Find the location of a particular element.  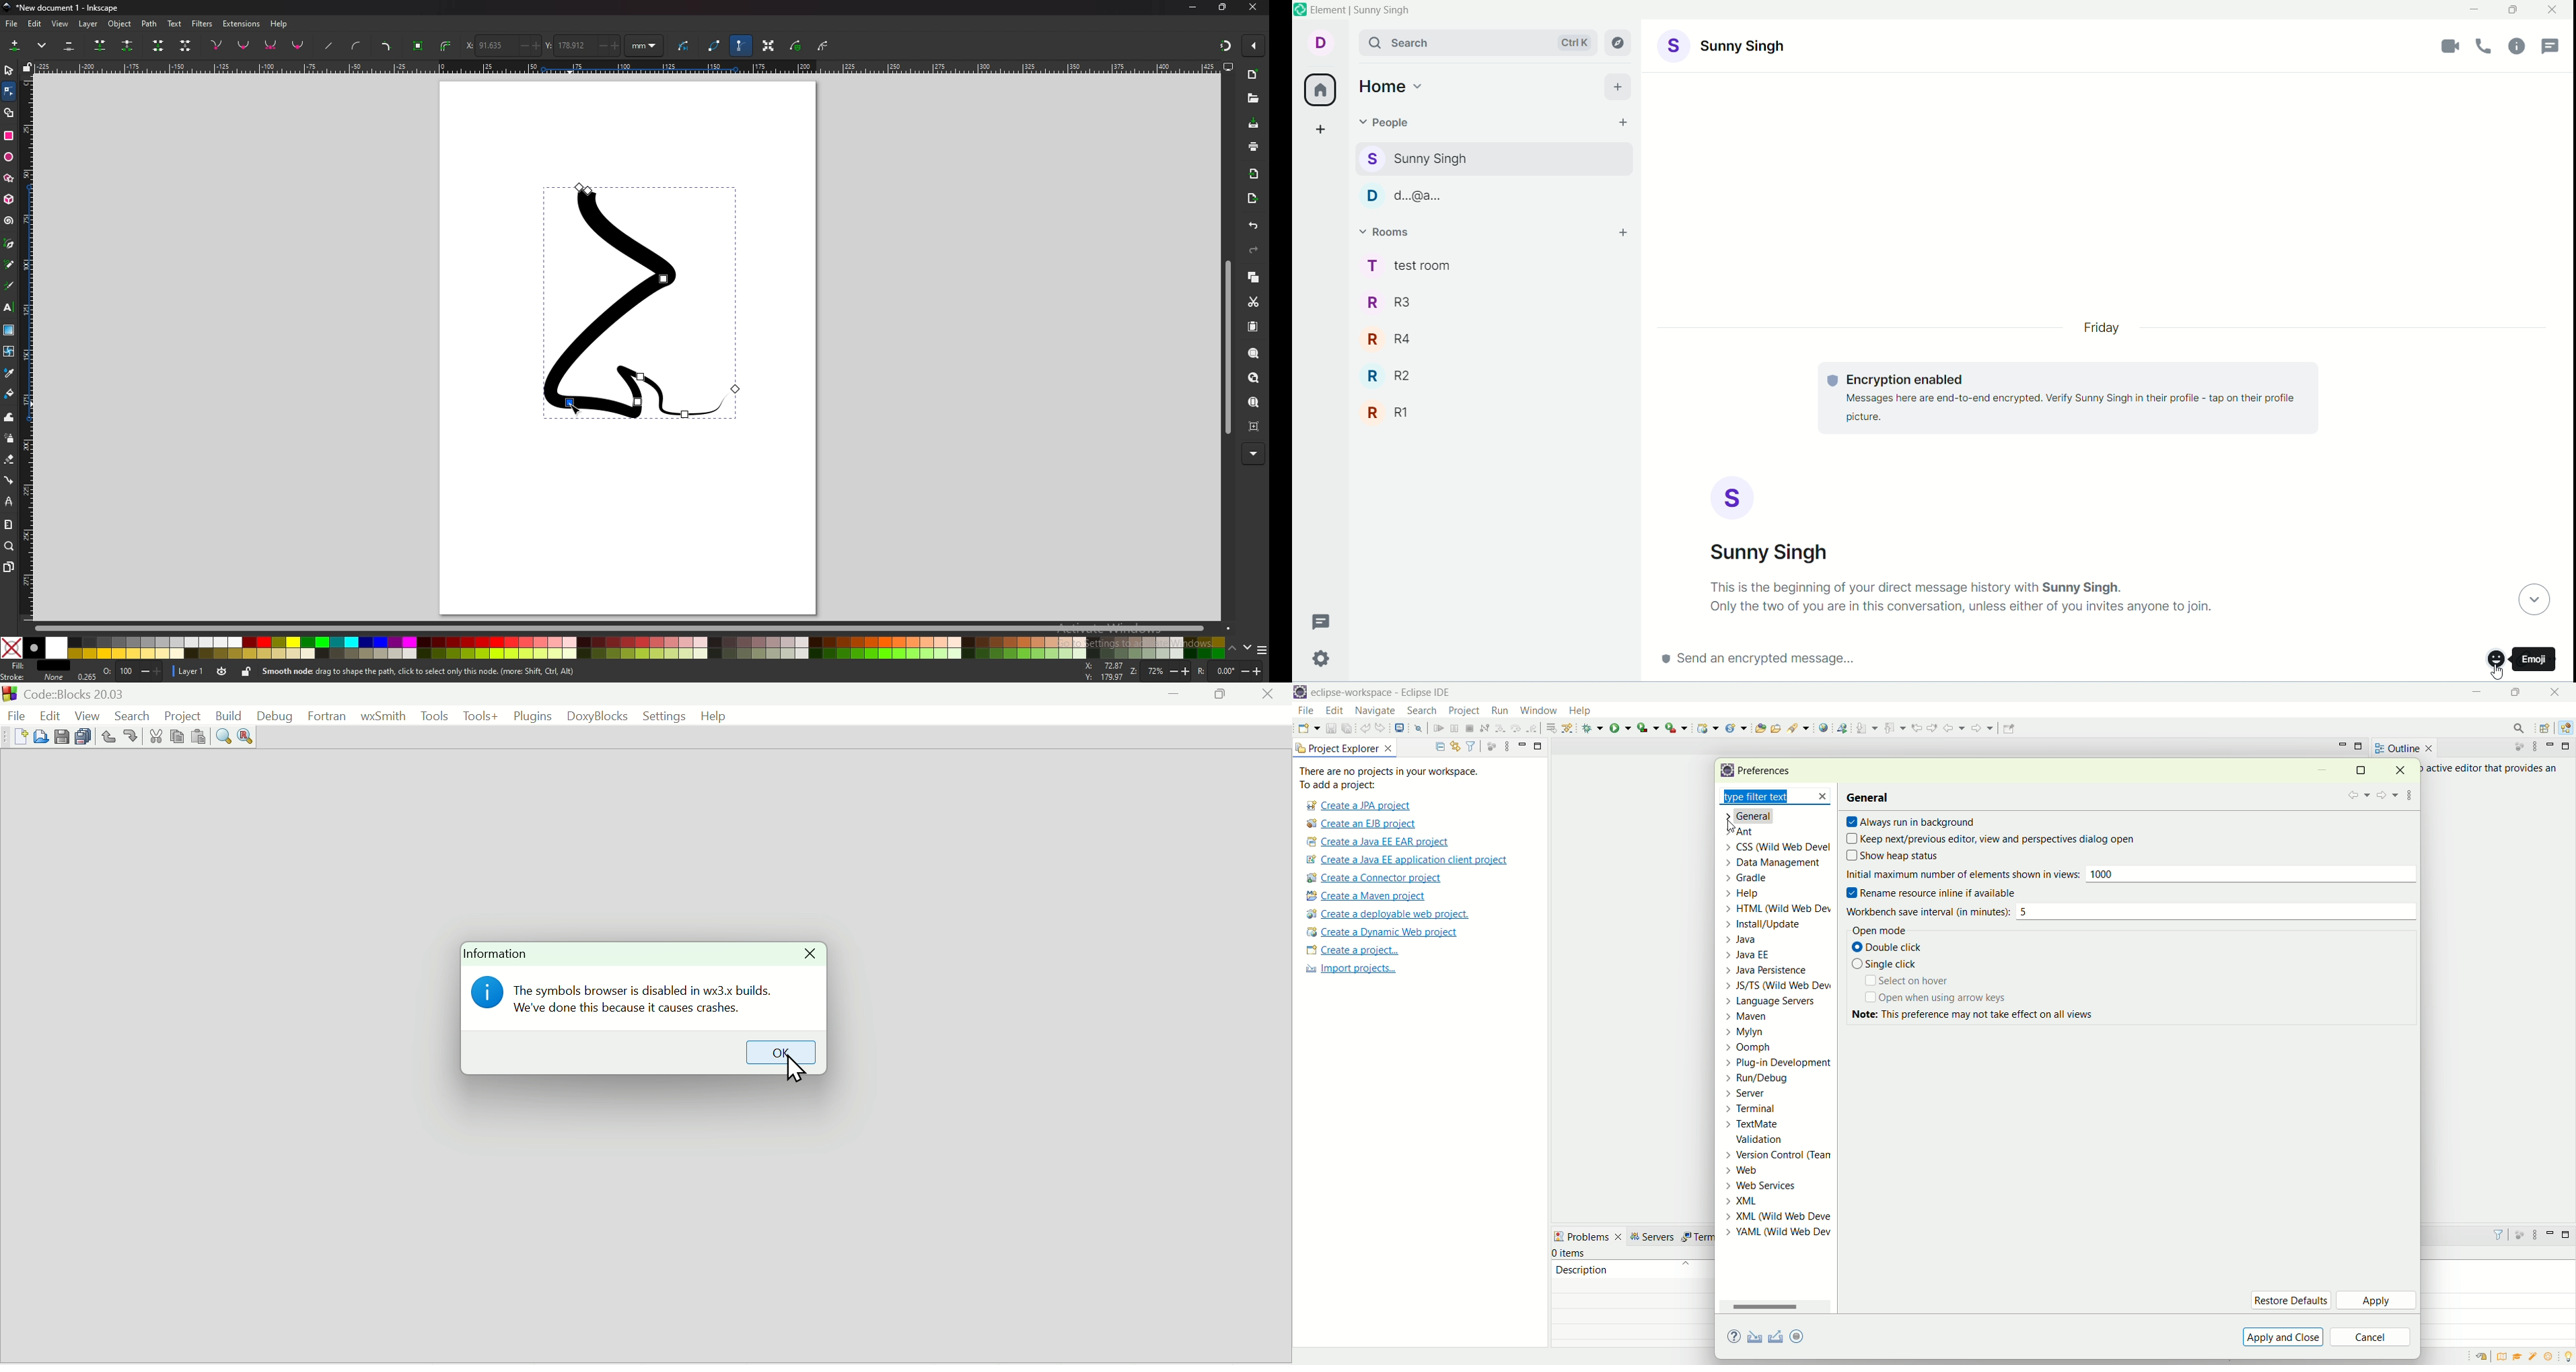

OK is located at coordinates (780, 1052).